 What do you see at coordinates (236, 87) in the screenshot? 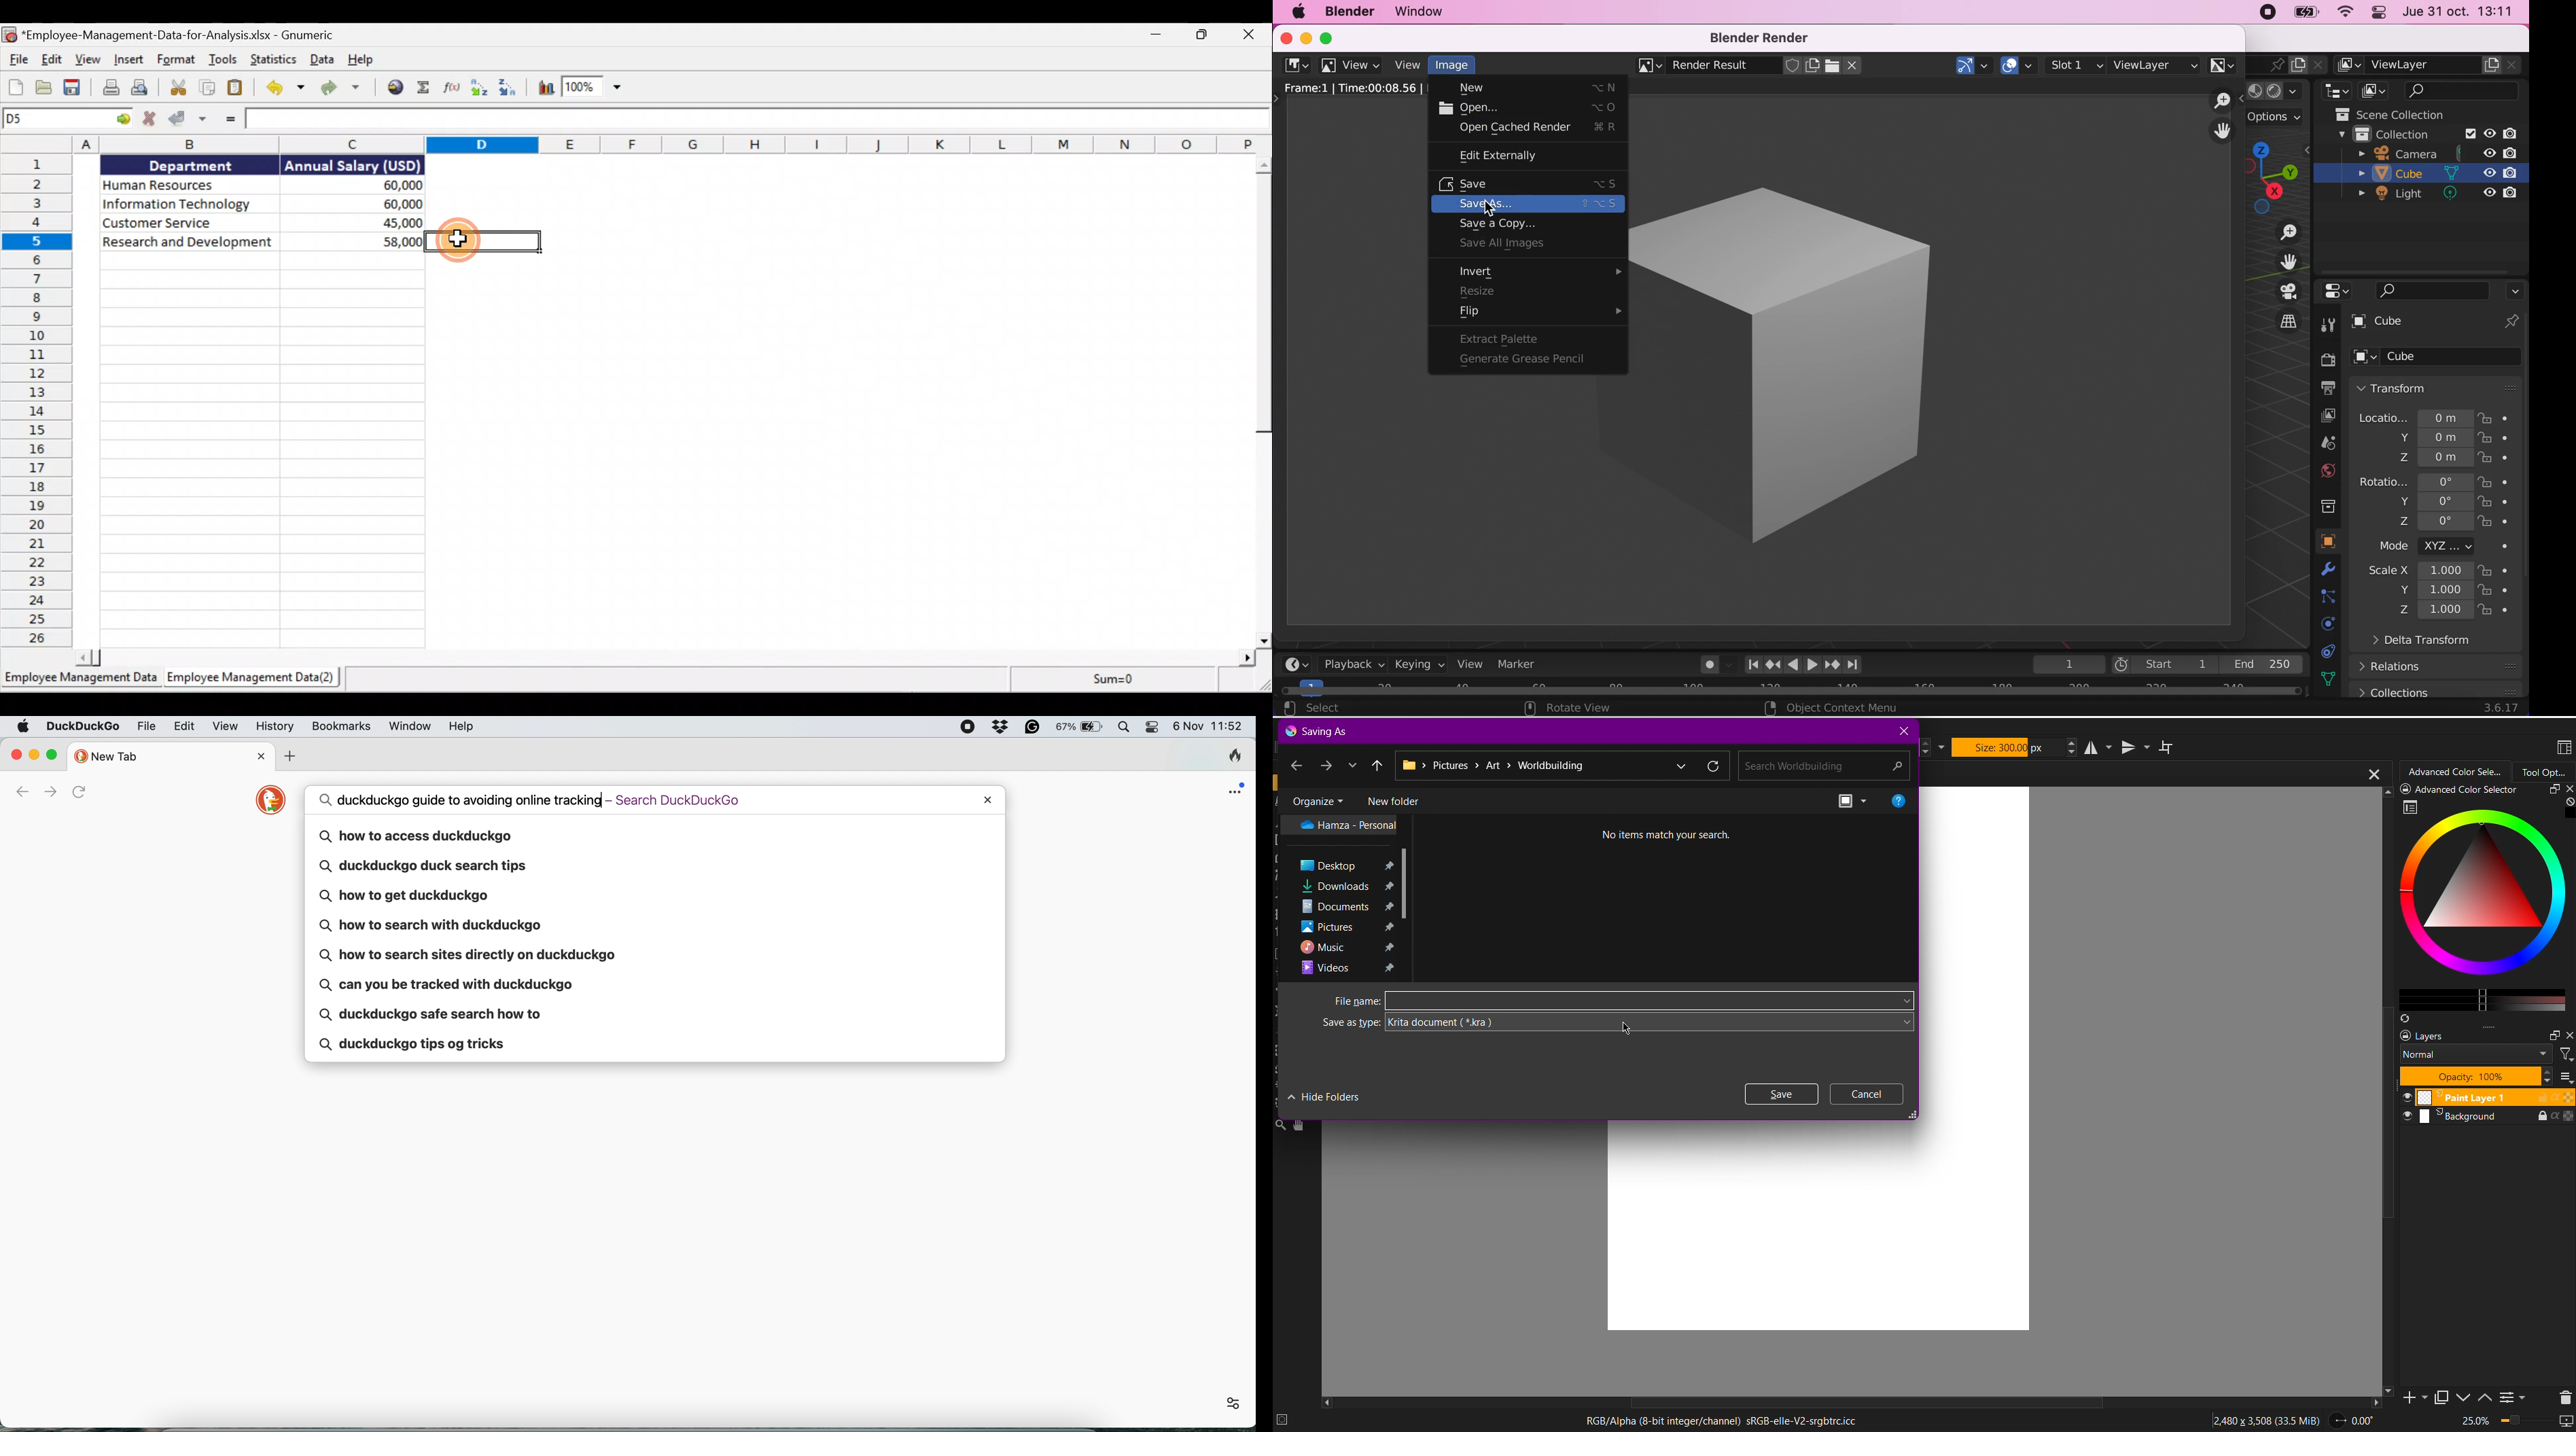
I see `Paste` at bounding box center [236, 87].